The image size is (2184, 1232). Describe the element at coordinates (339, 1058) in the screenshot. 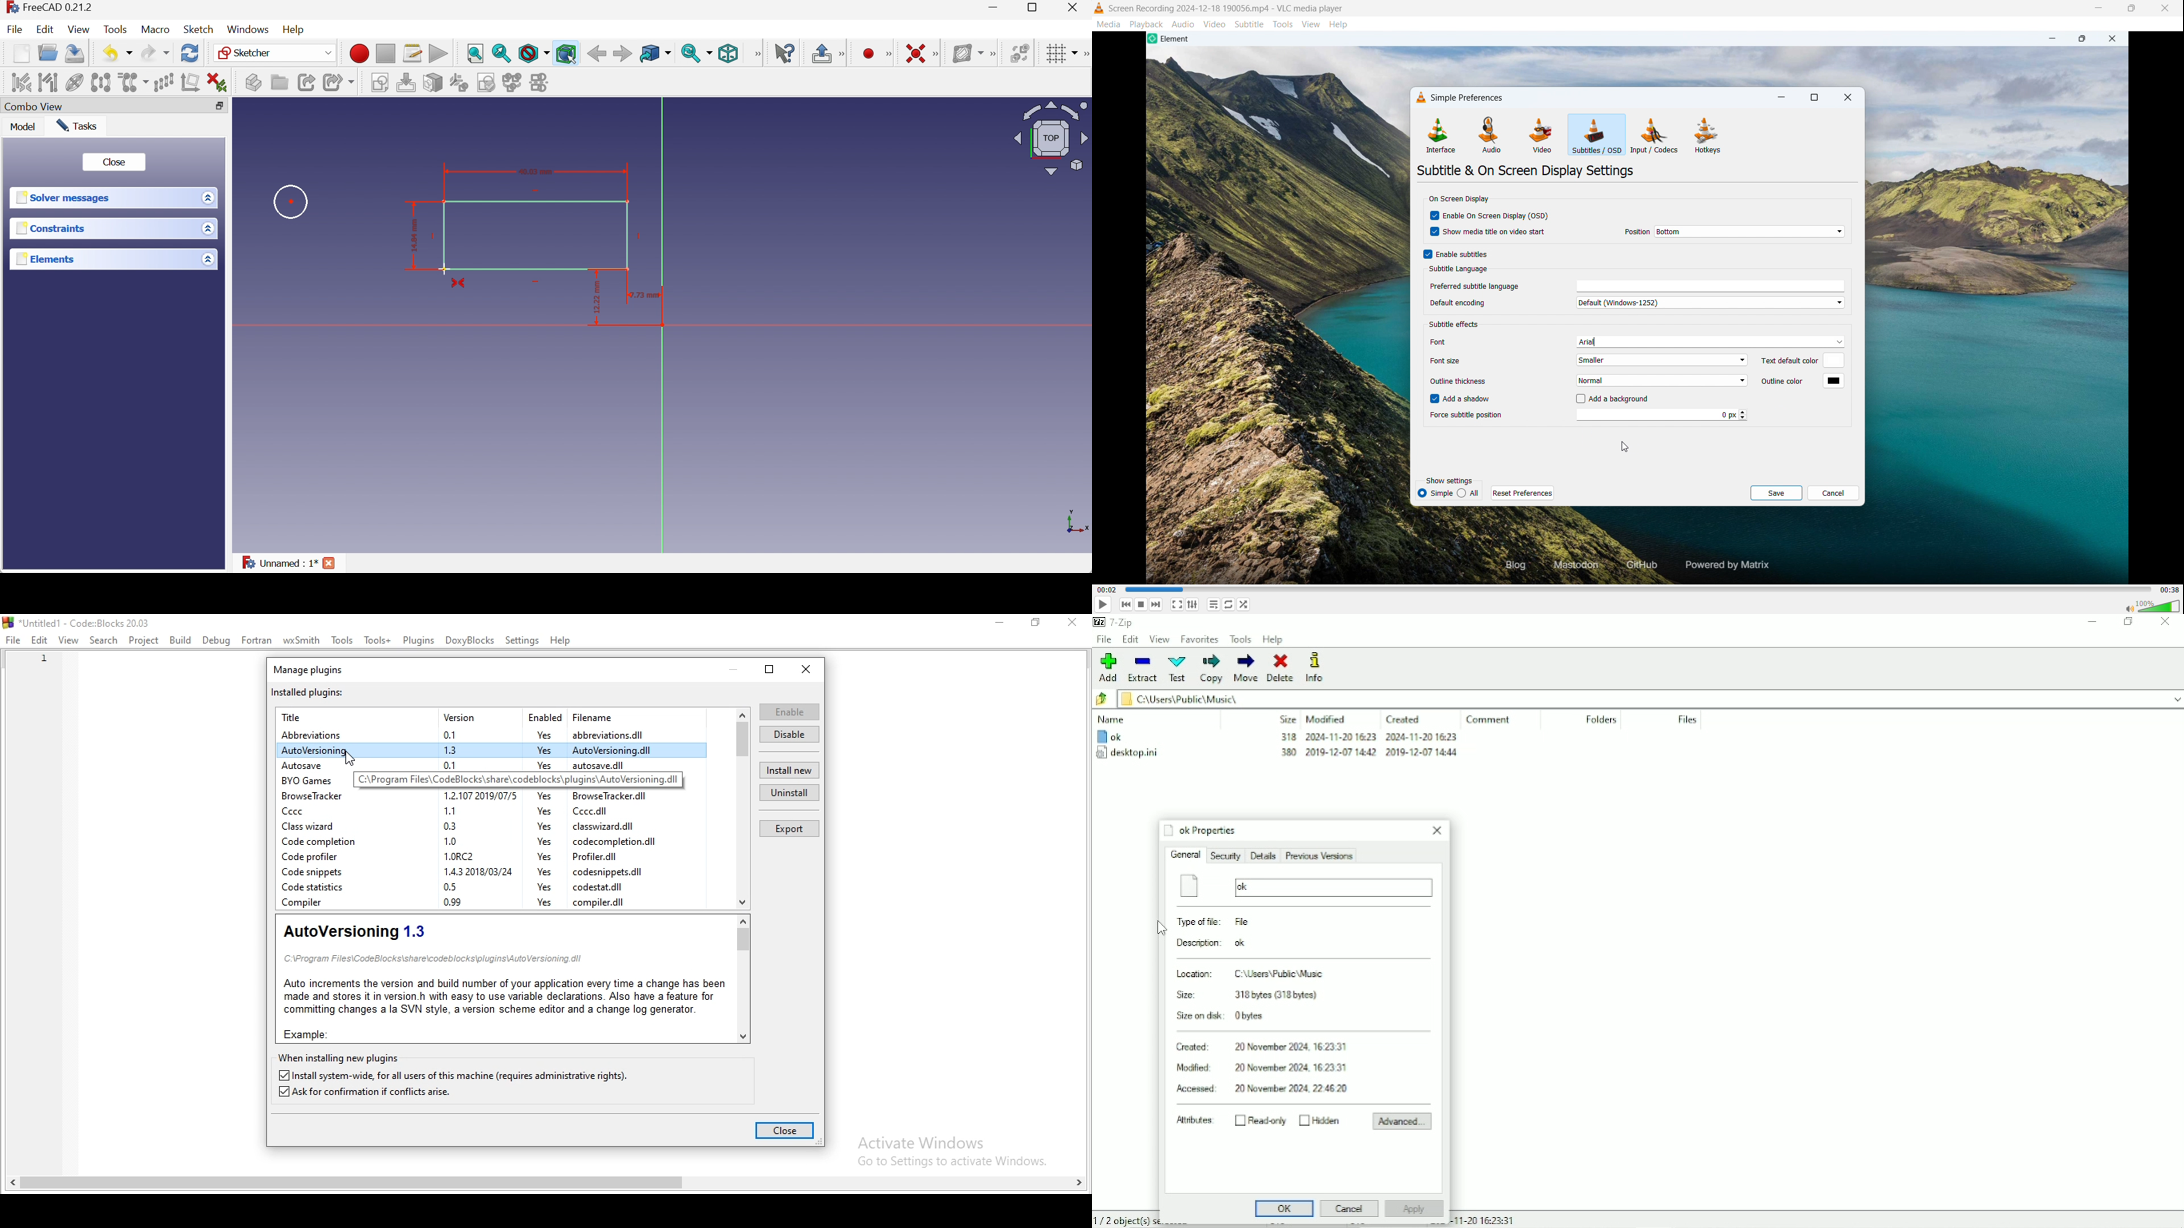

I see `when installing new pluginsa` at that location.